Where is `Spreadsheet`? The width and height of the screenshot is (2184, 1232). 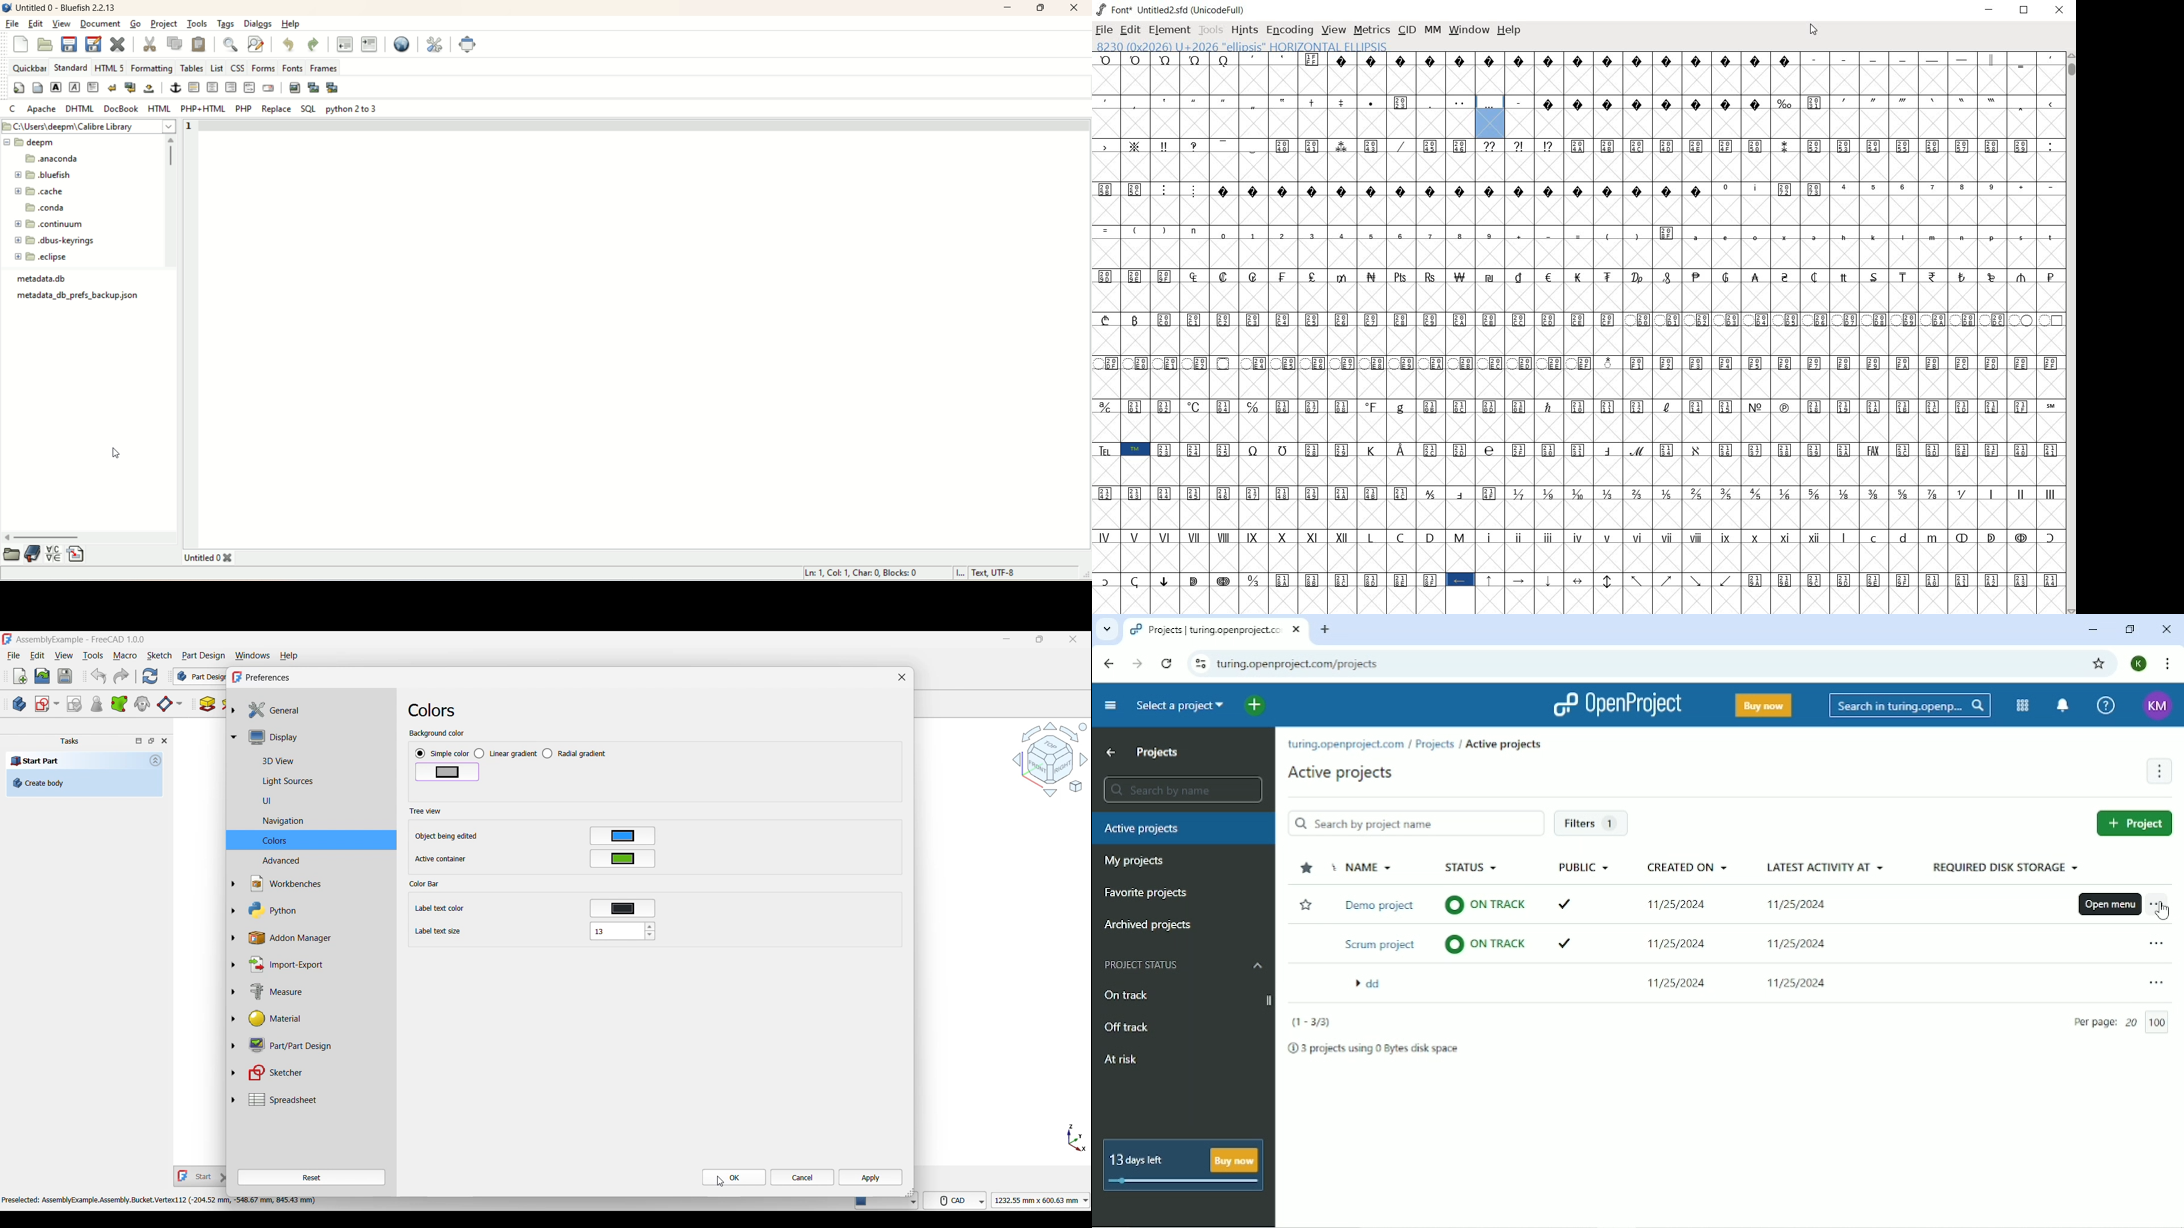 Spreadsheet is located at coordinates (318, 1100).